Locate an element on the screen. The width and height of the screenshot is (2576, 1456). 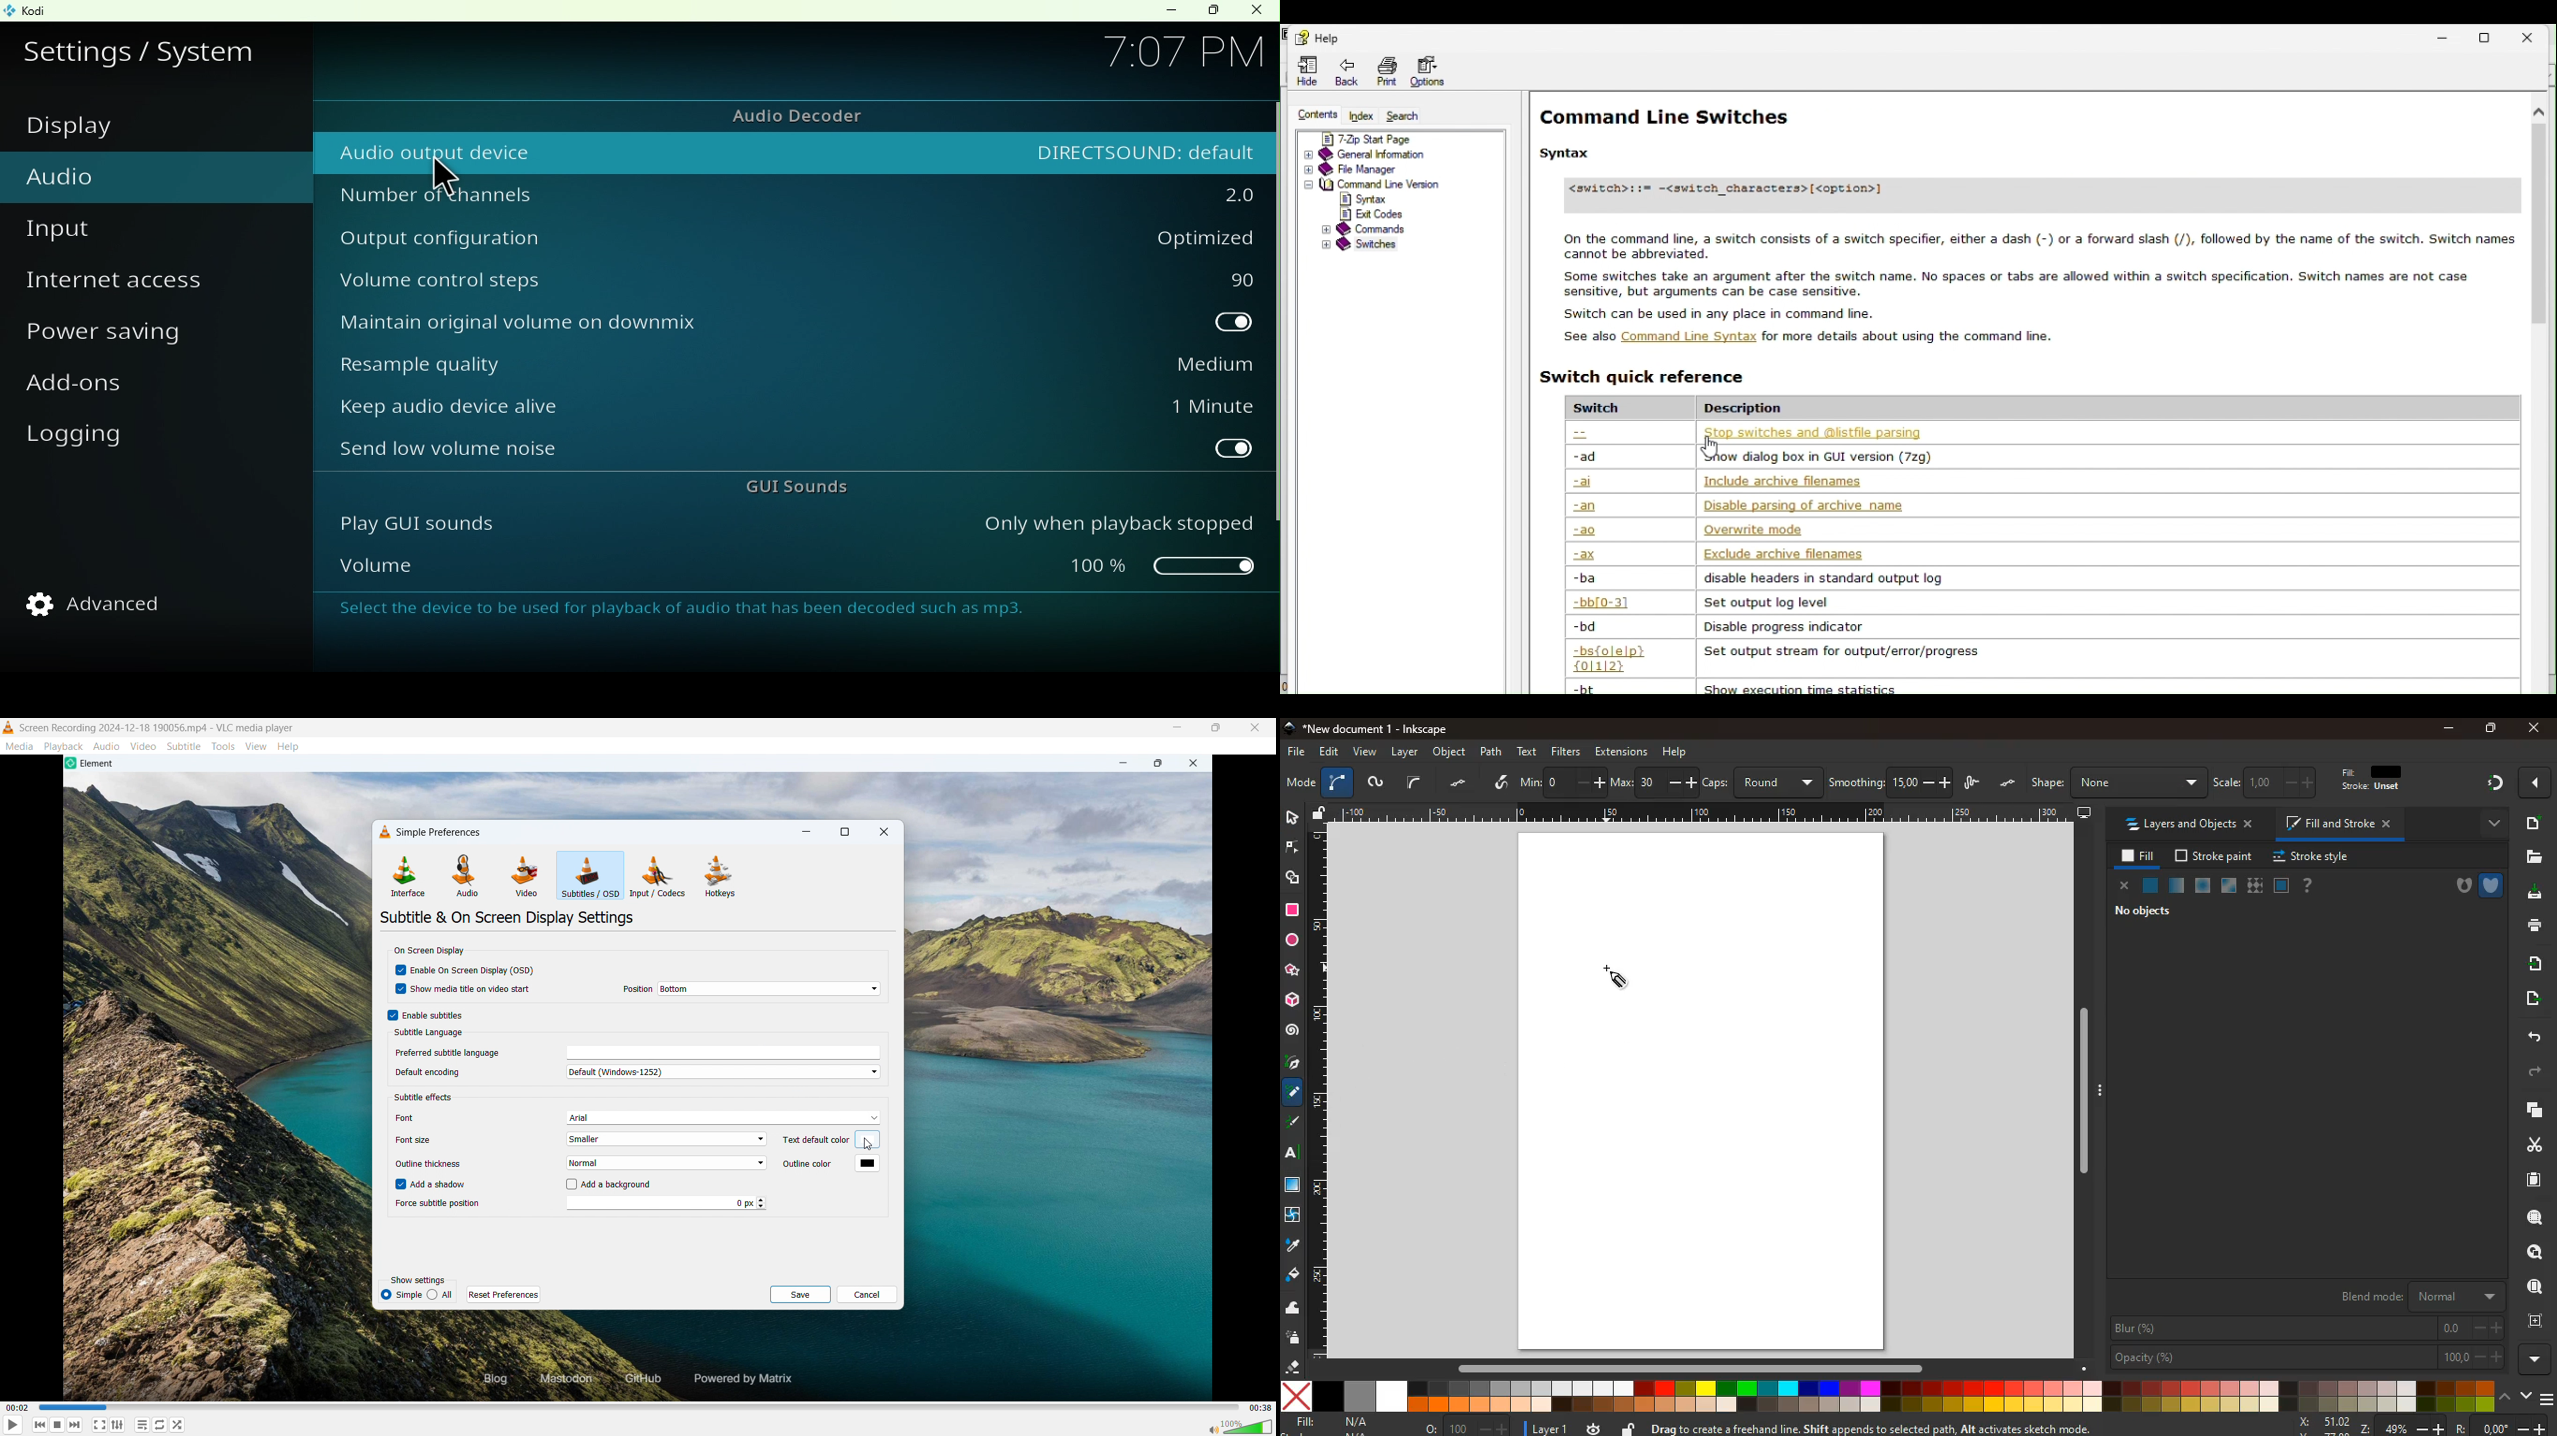
minimize is located at coordinates (2449, 729).